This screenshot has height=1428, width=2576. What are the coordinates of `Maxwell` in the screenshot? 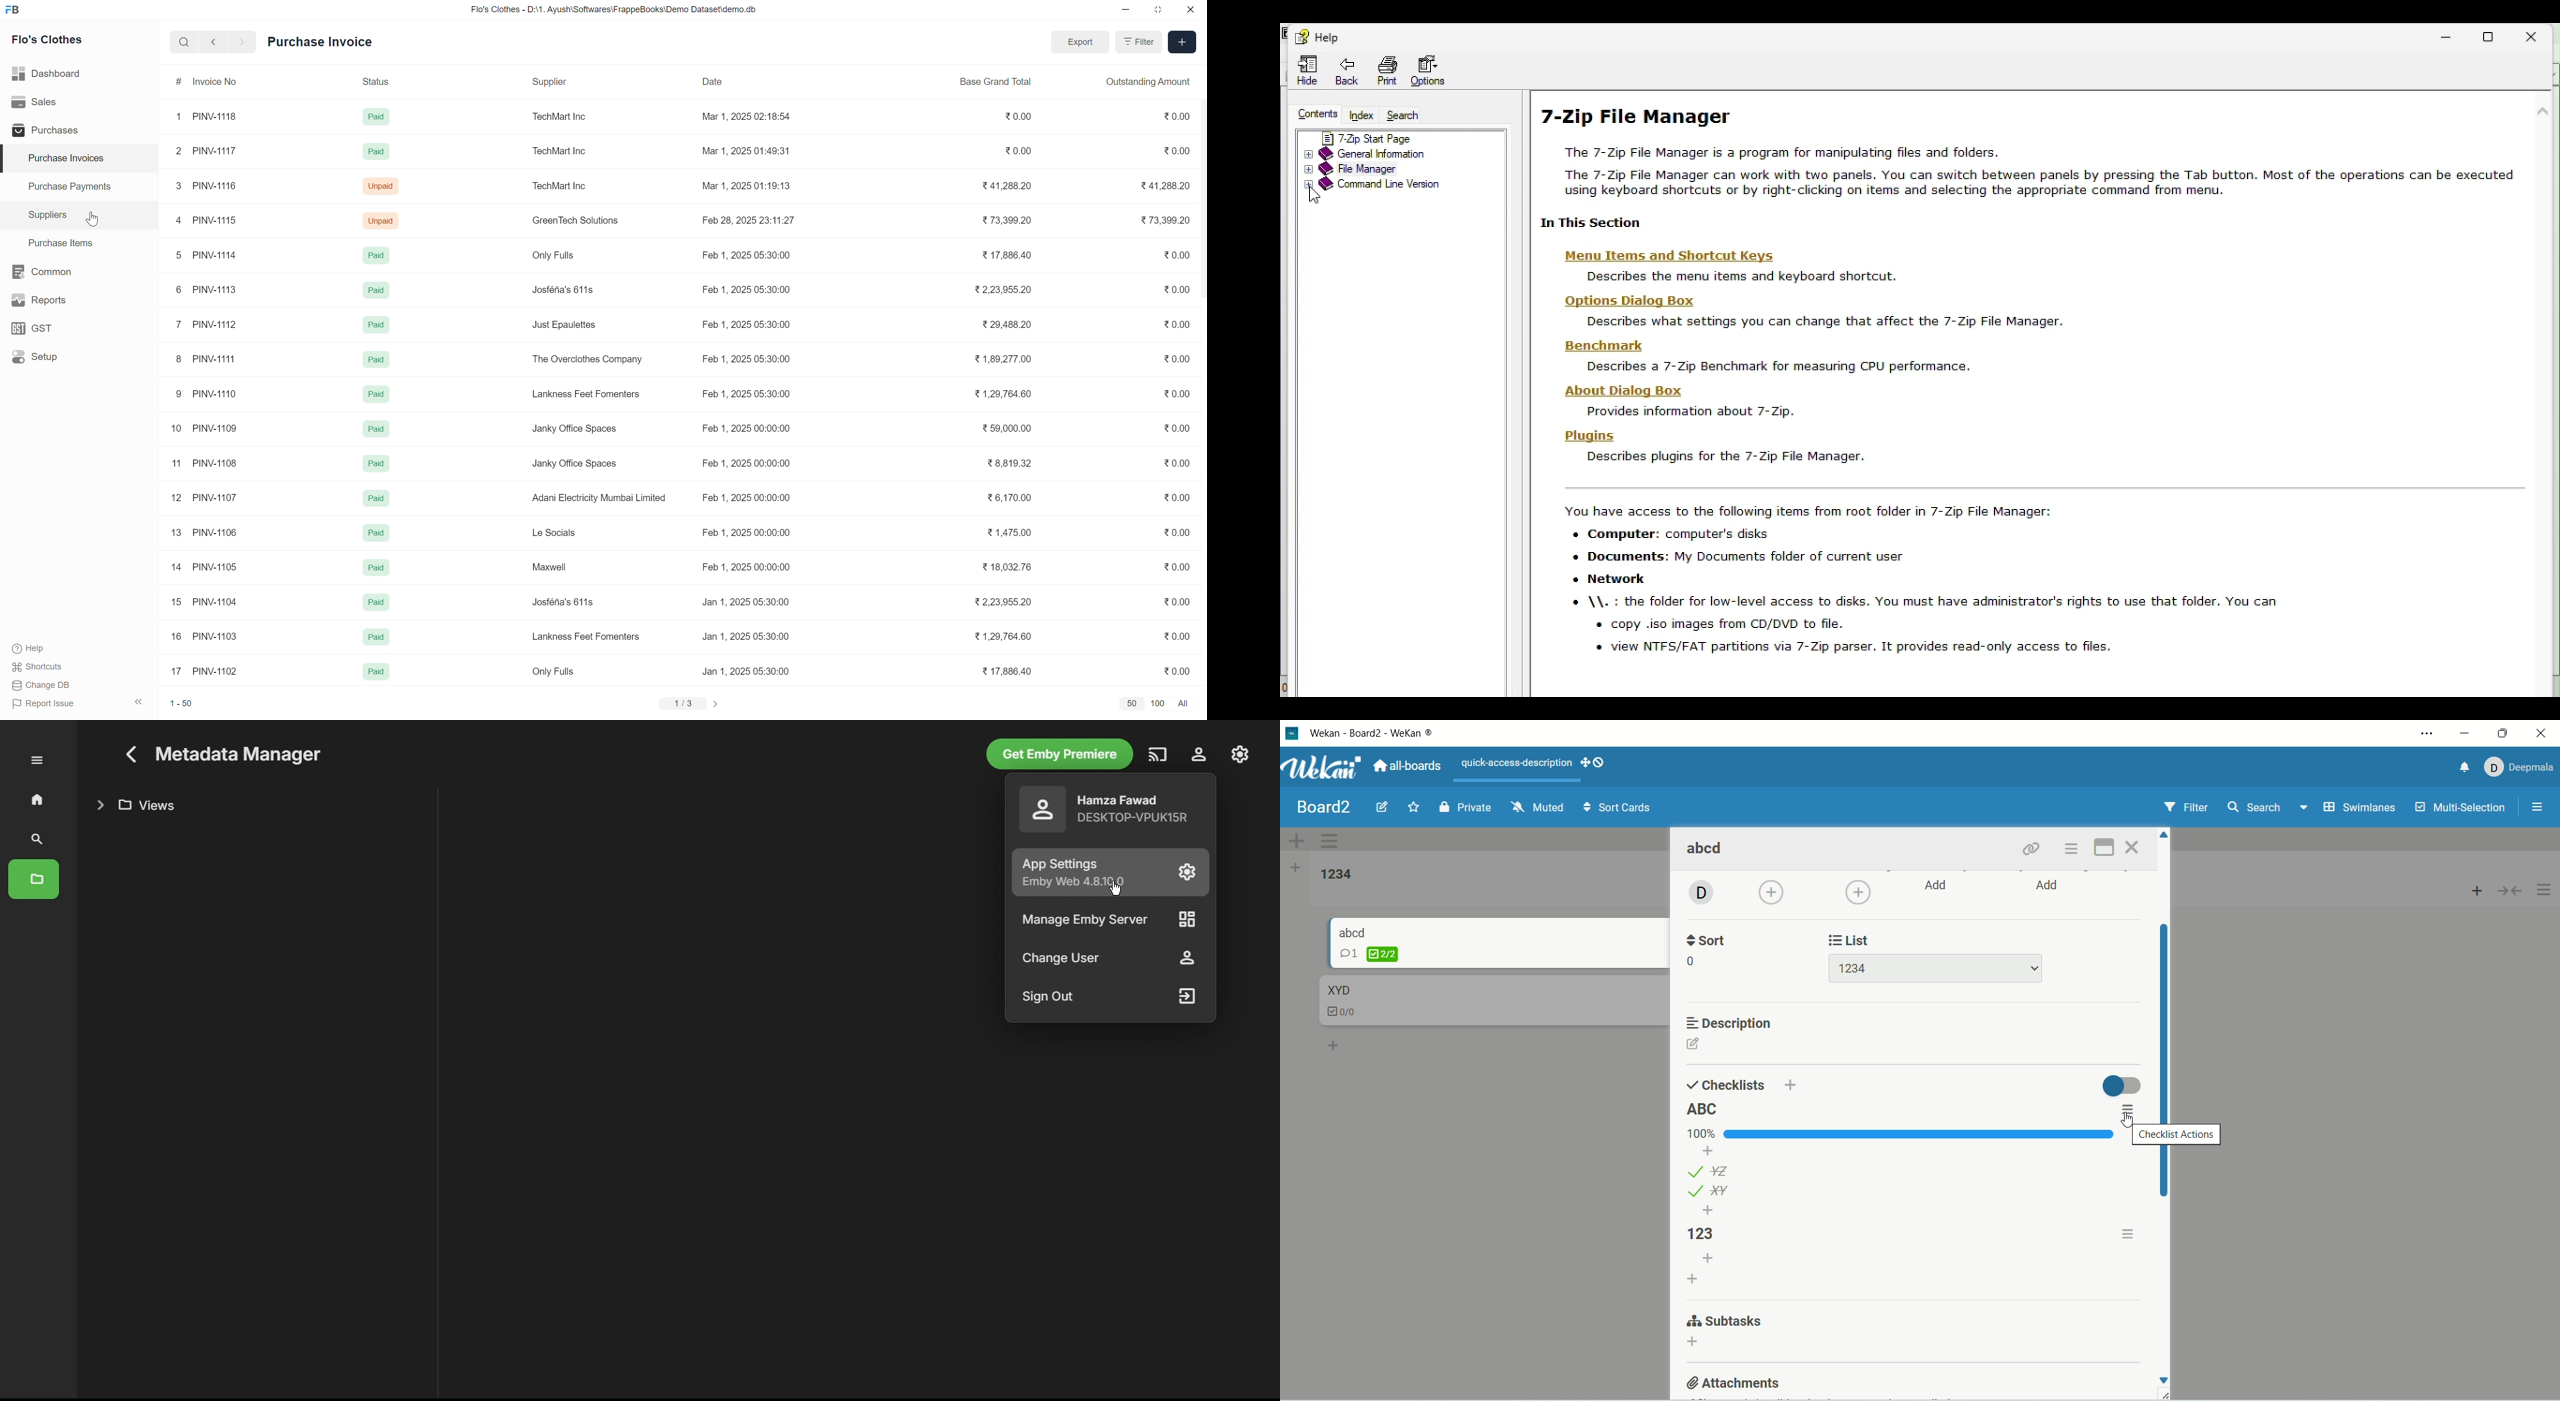 It's located at (552, 567).